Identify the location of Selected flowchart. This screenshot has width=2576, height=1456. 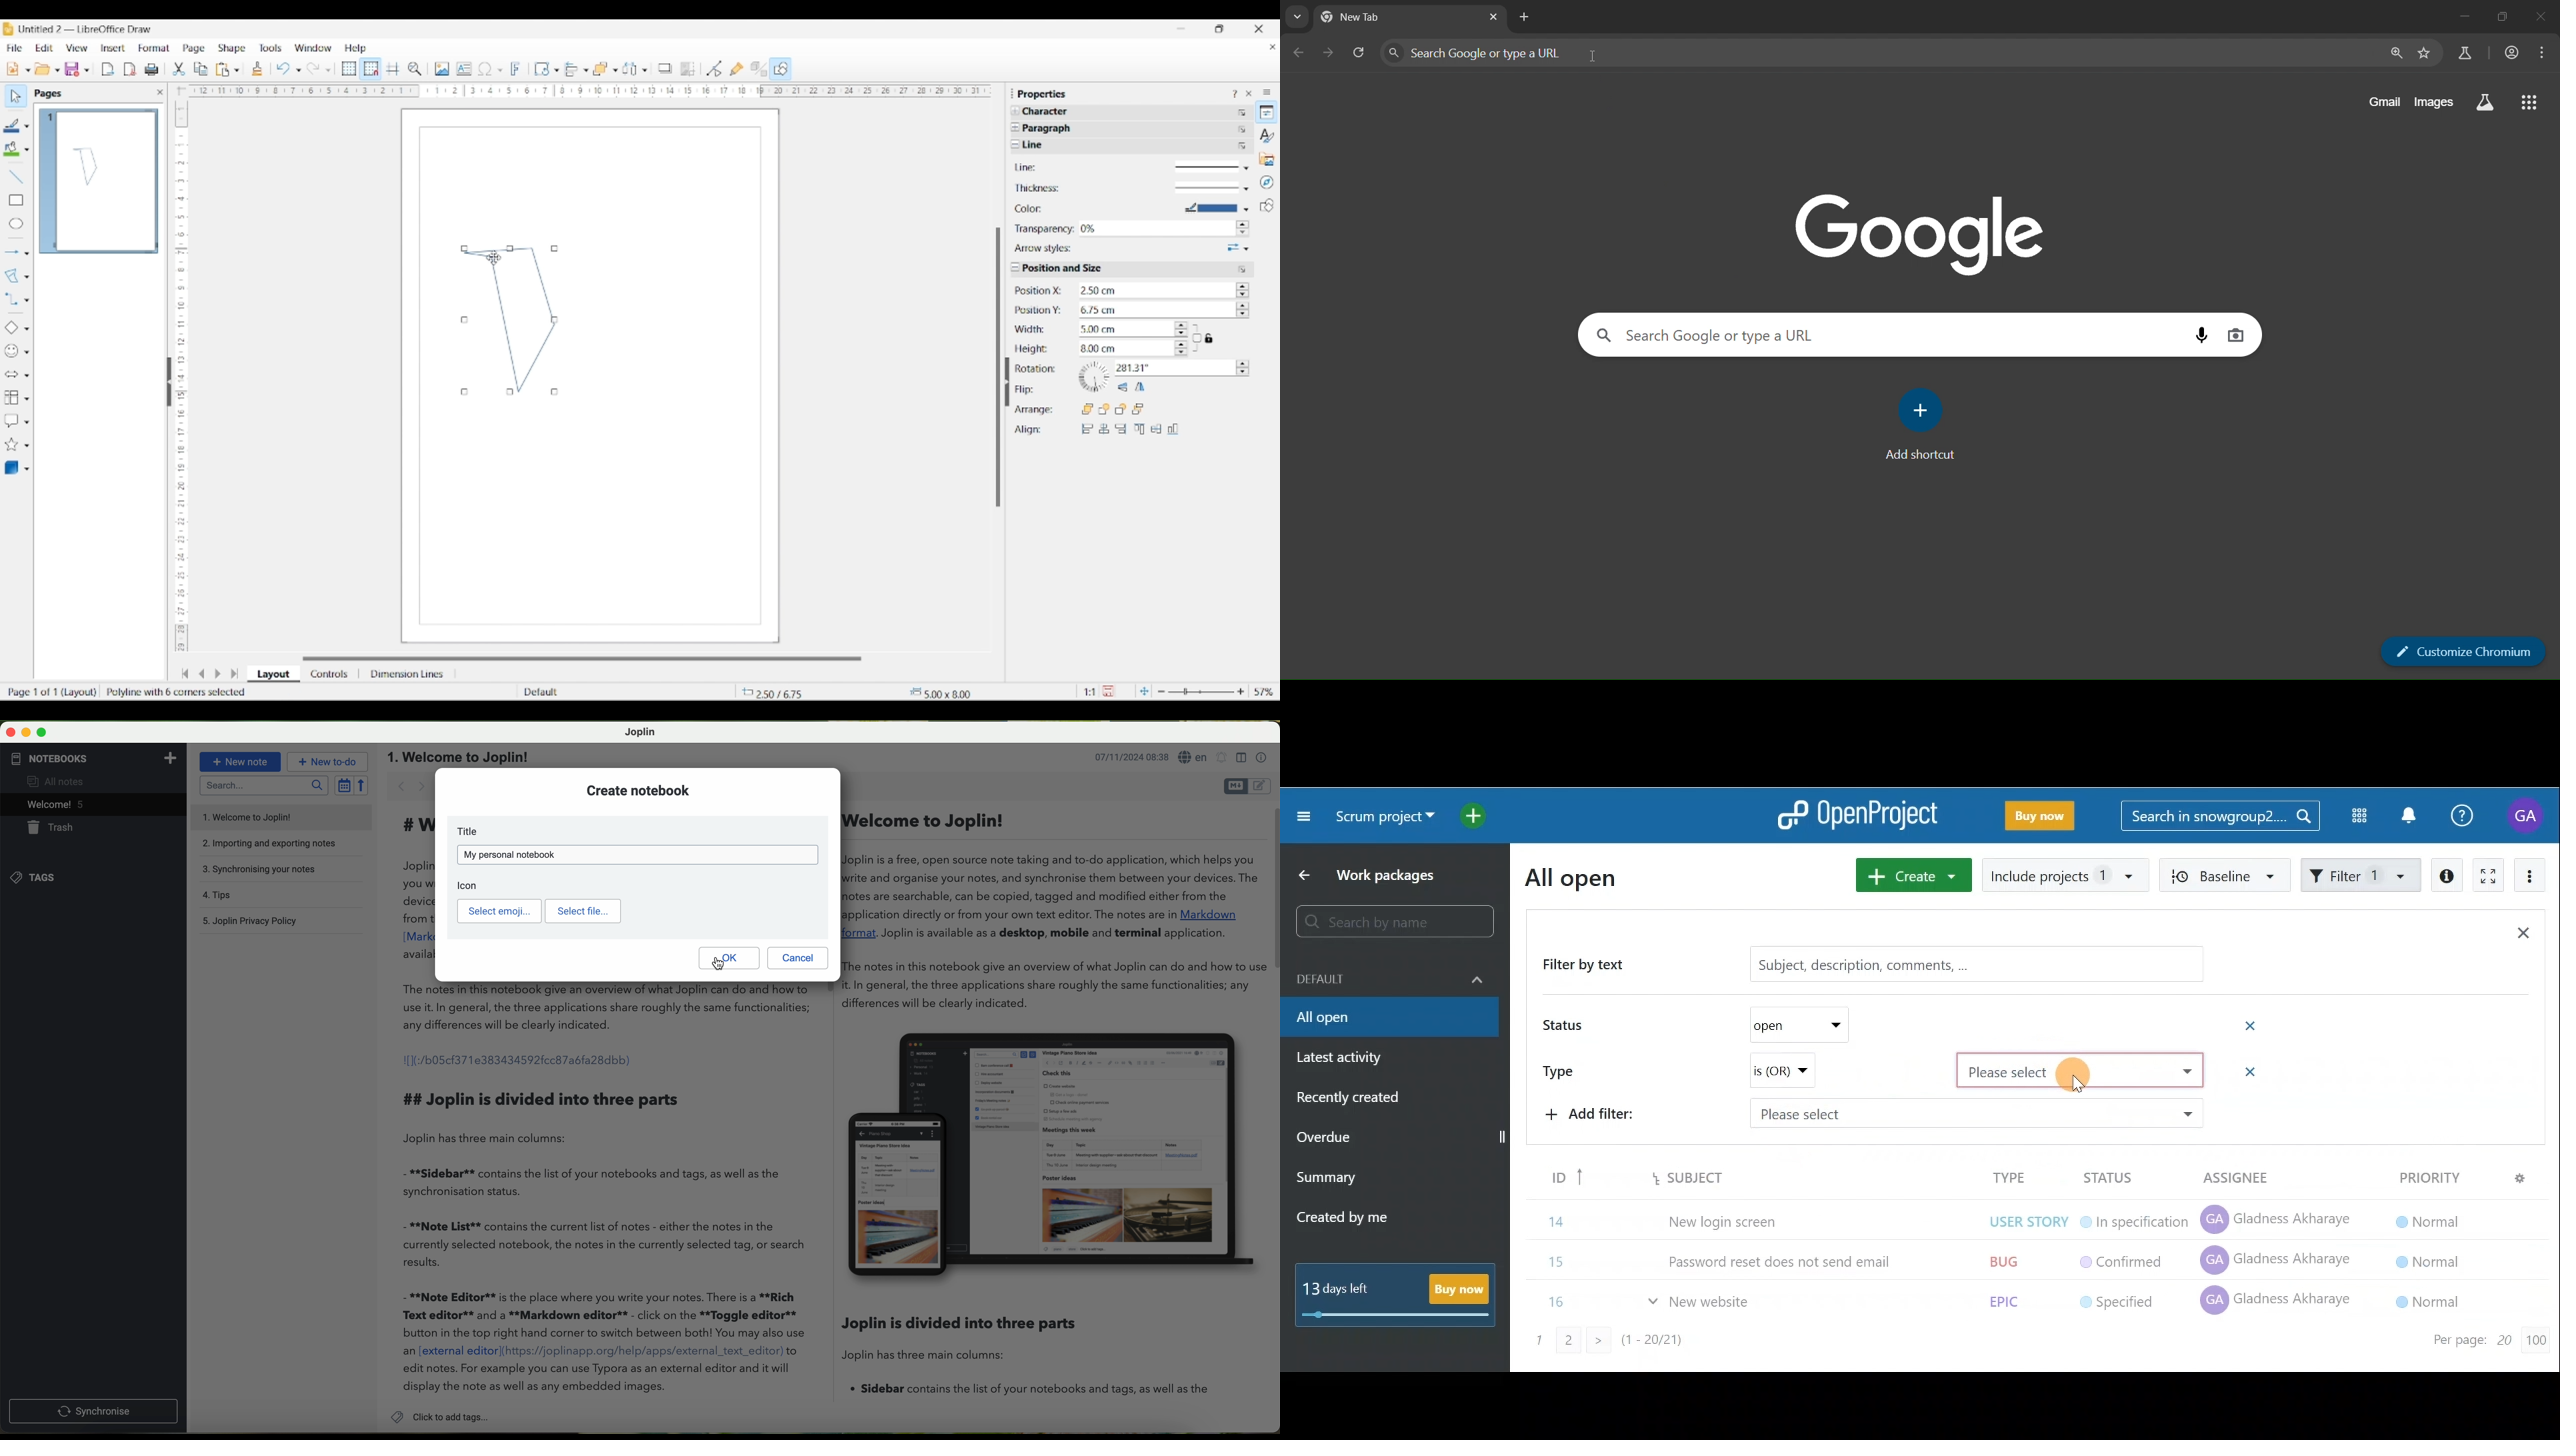
(11, 398).